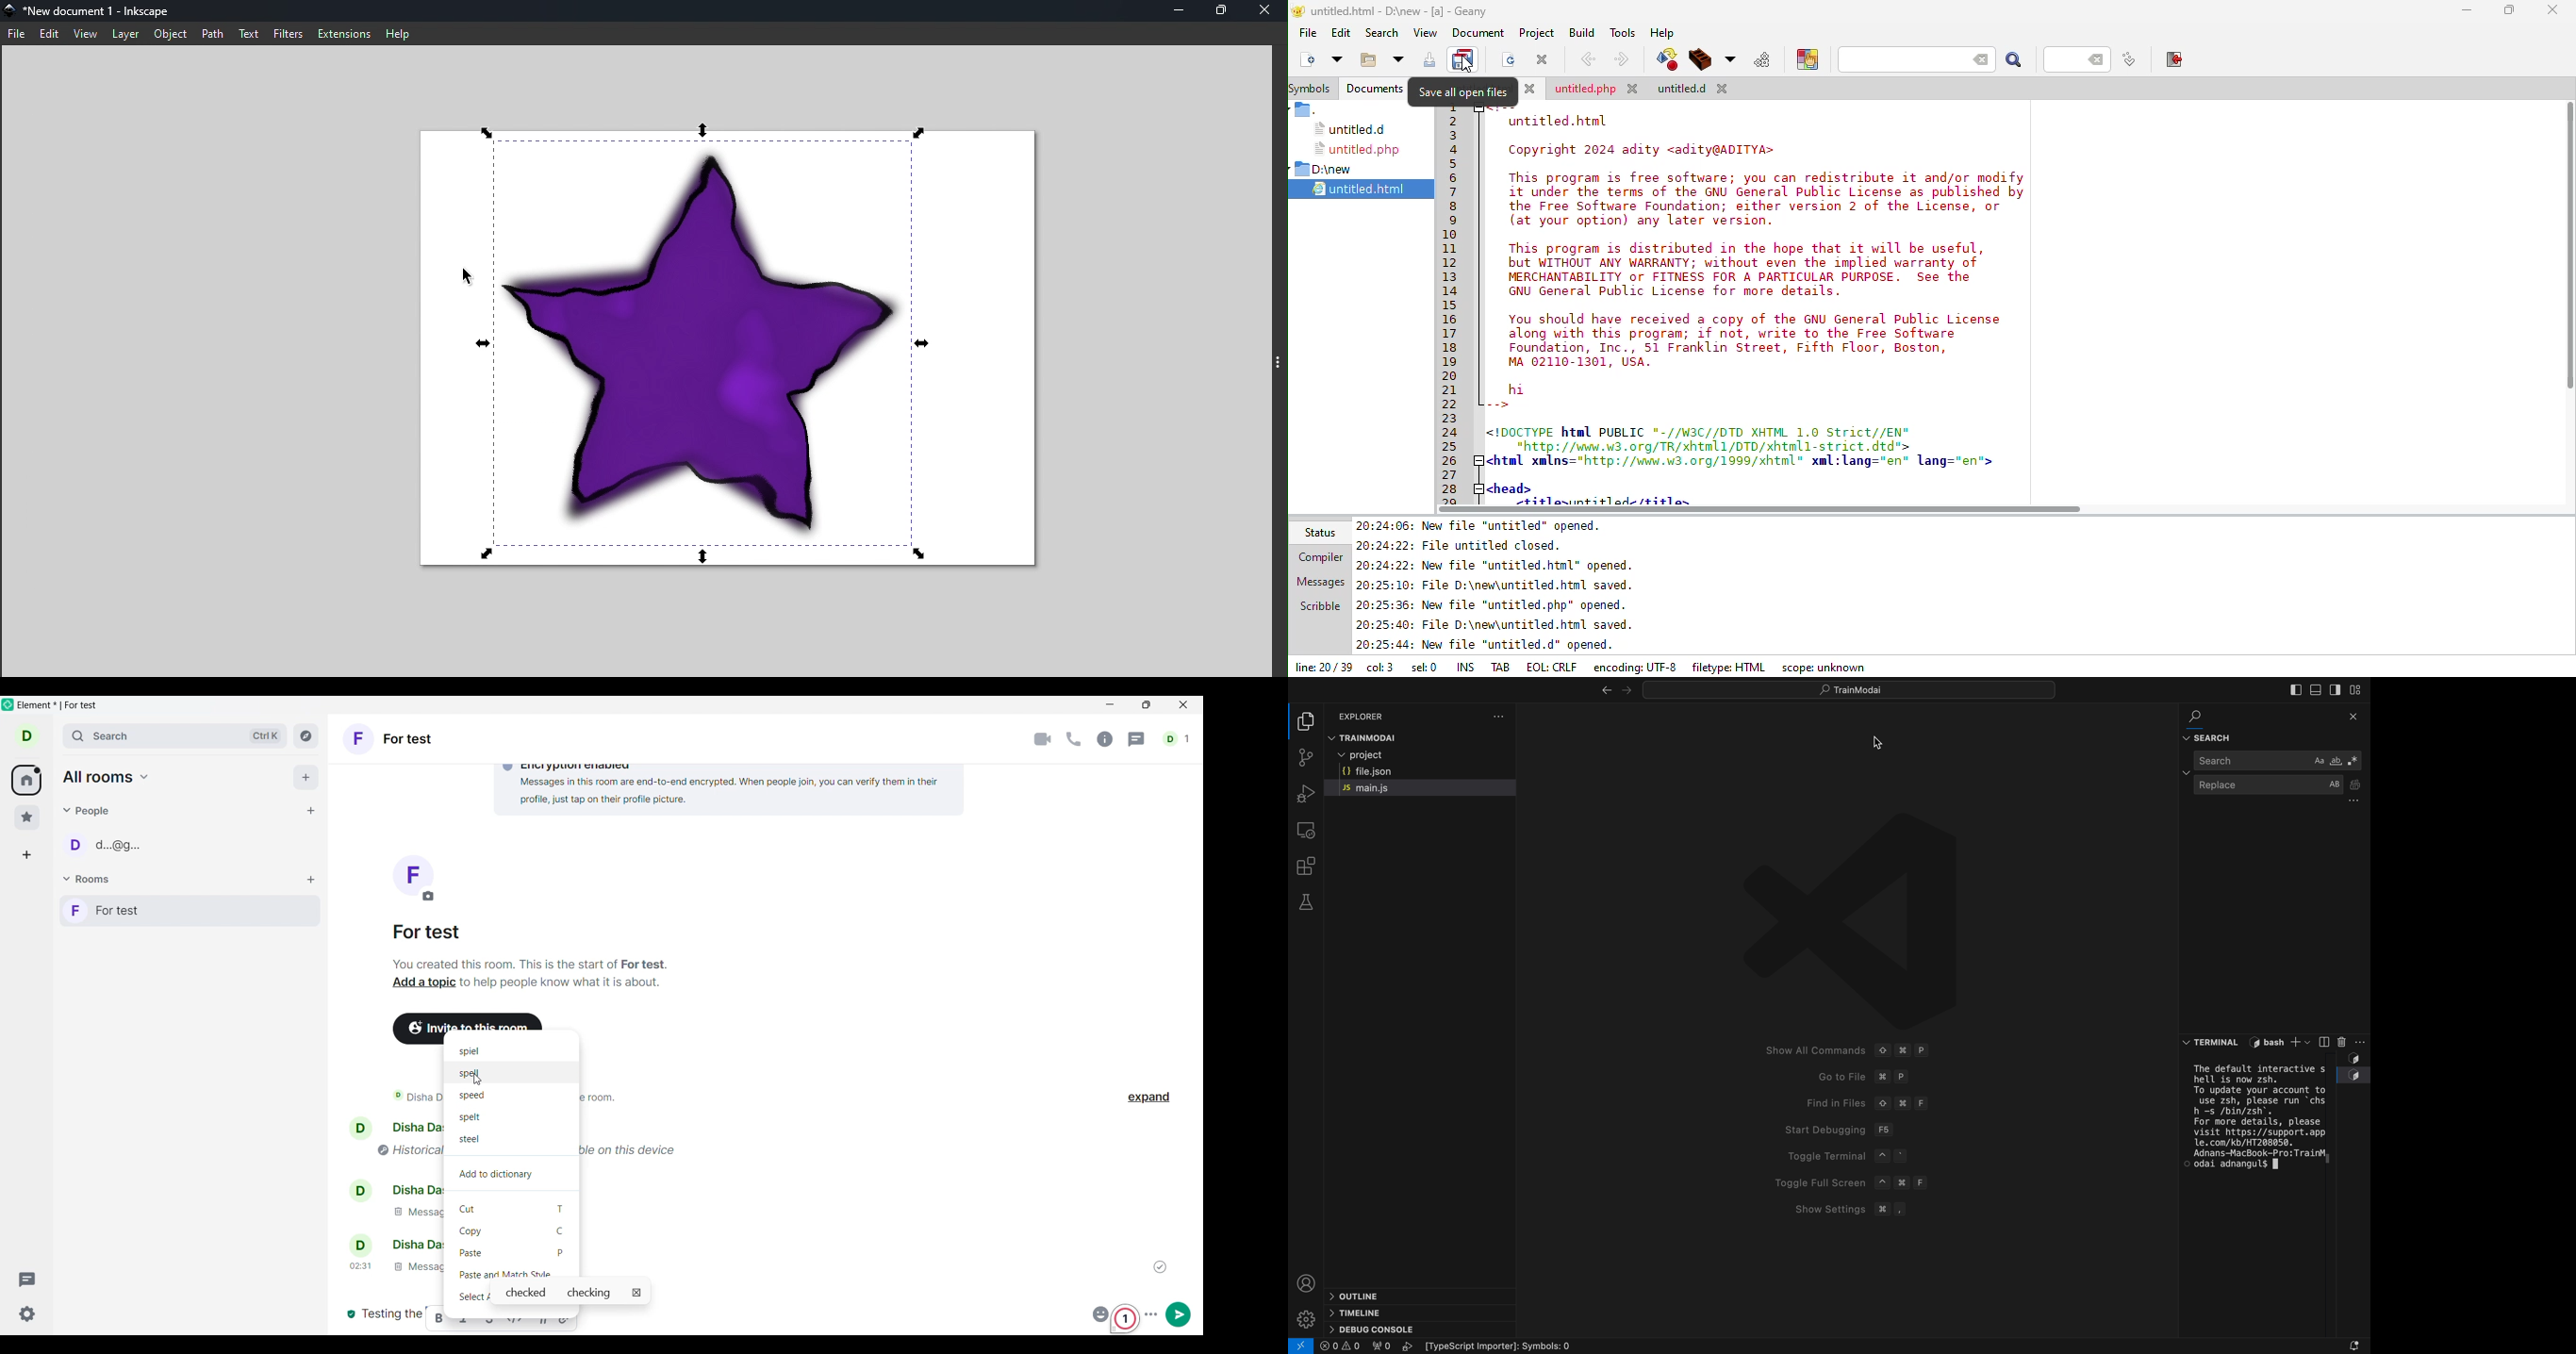 Image resolution: width=2576 pixels, height=1372 pixels. What do you see at coordinates (397, 1245) in the screenshot?
I see `disha das` at bounding box center [397, 1245].